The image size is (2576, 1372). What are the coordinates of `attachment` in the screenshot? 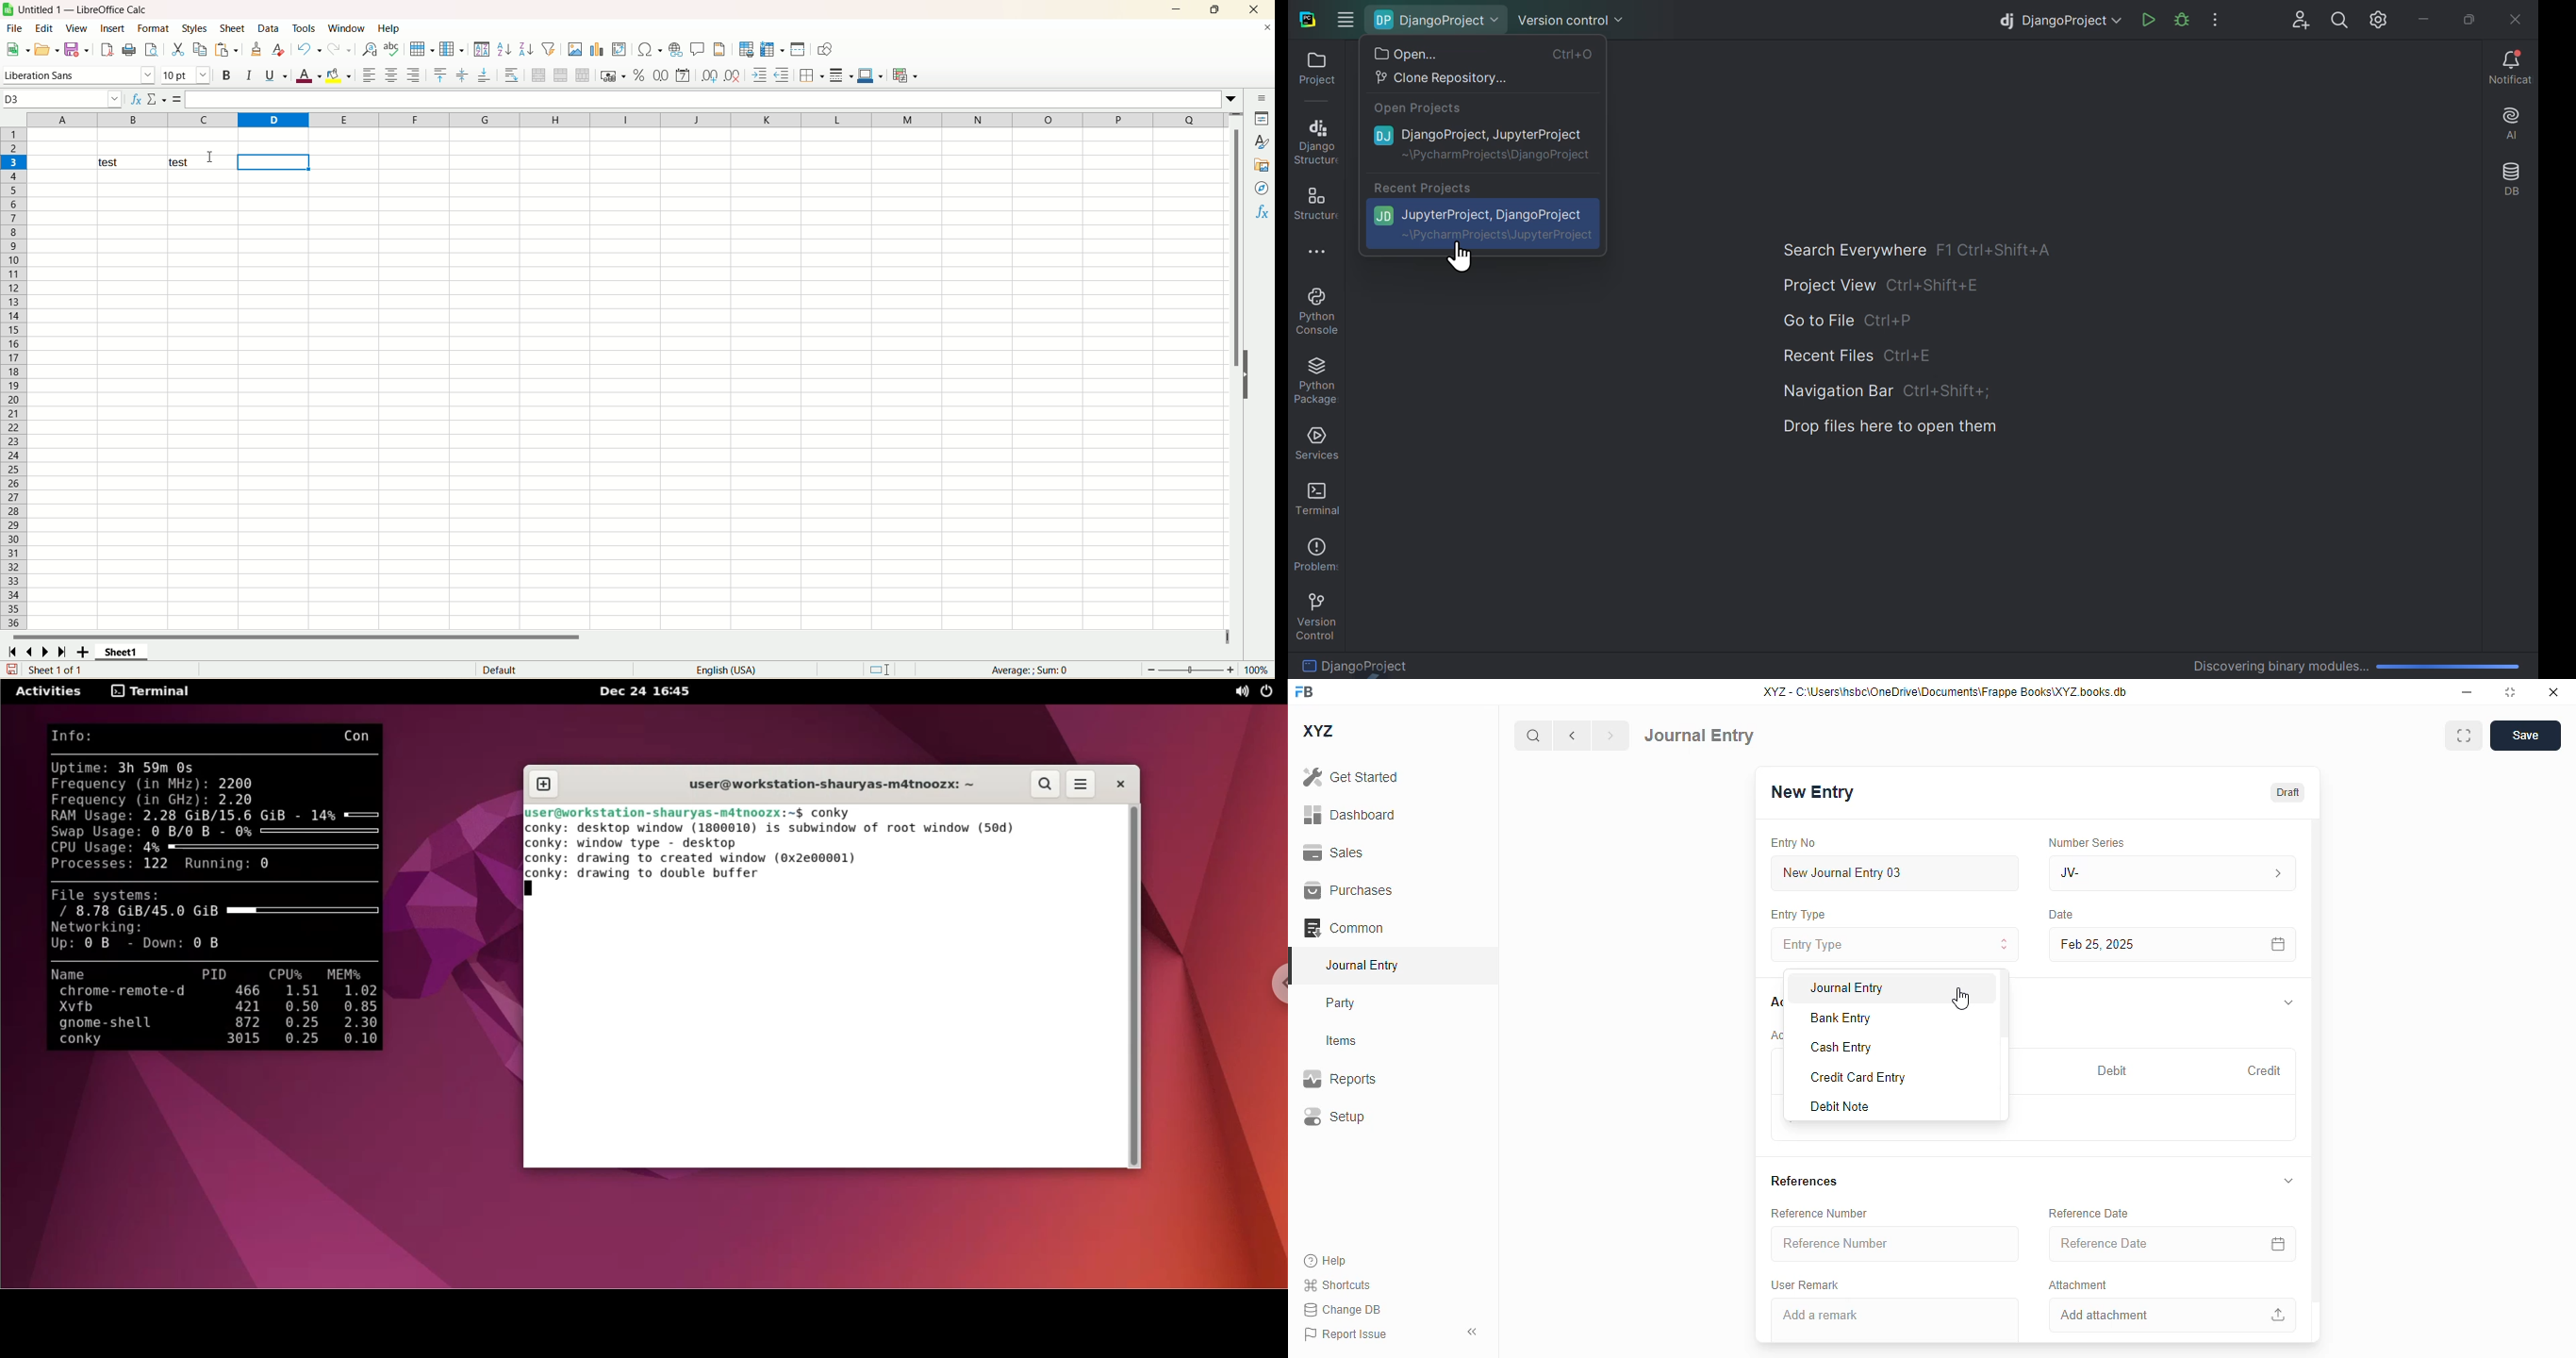 It's located at (2078, 1283).